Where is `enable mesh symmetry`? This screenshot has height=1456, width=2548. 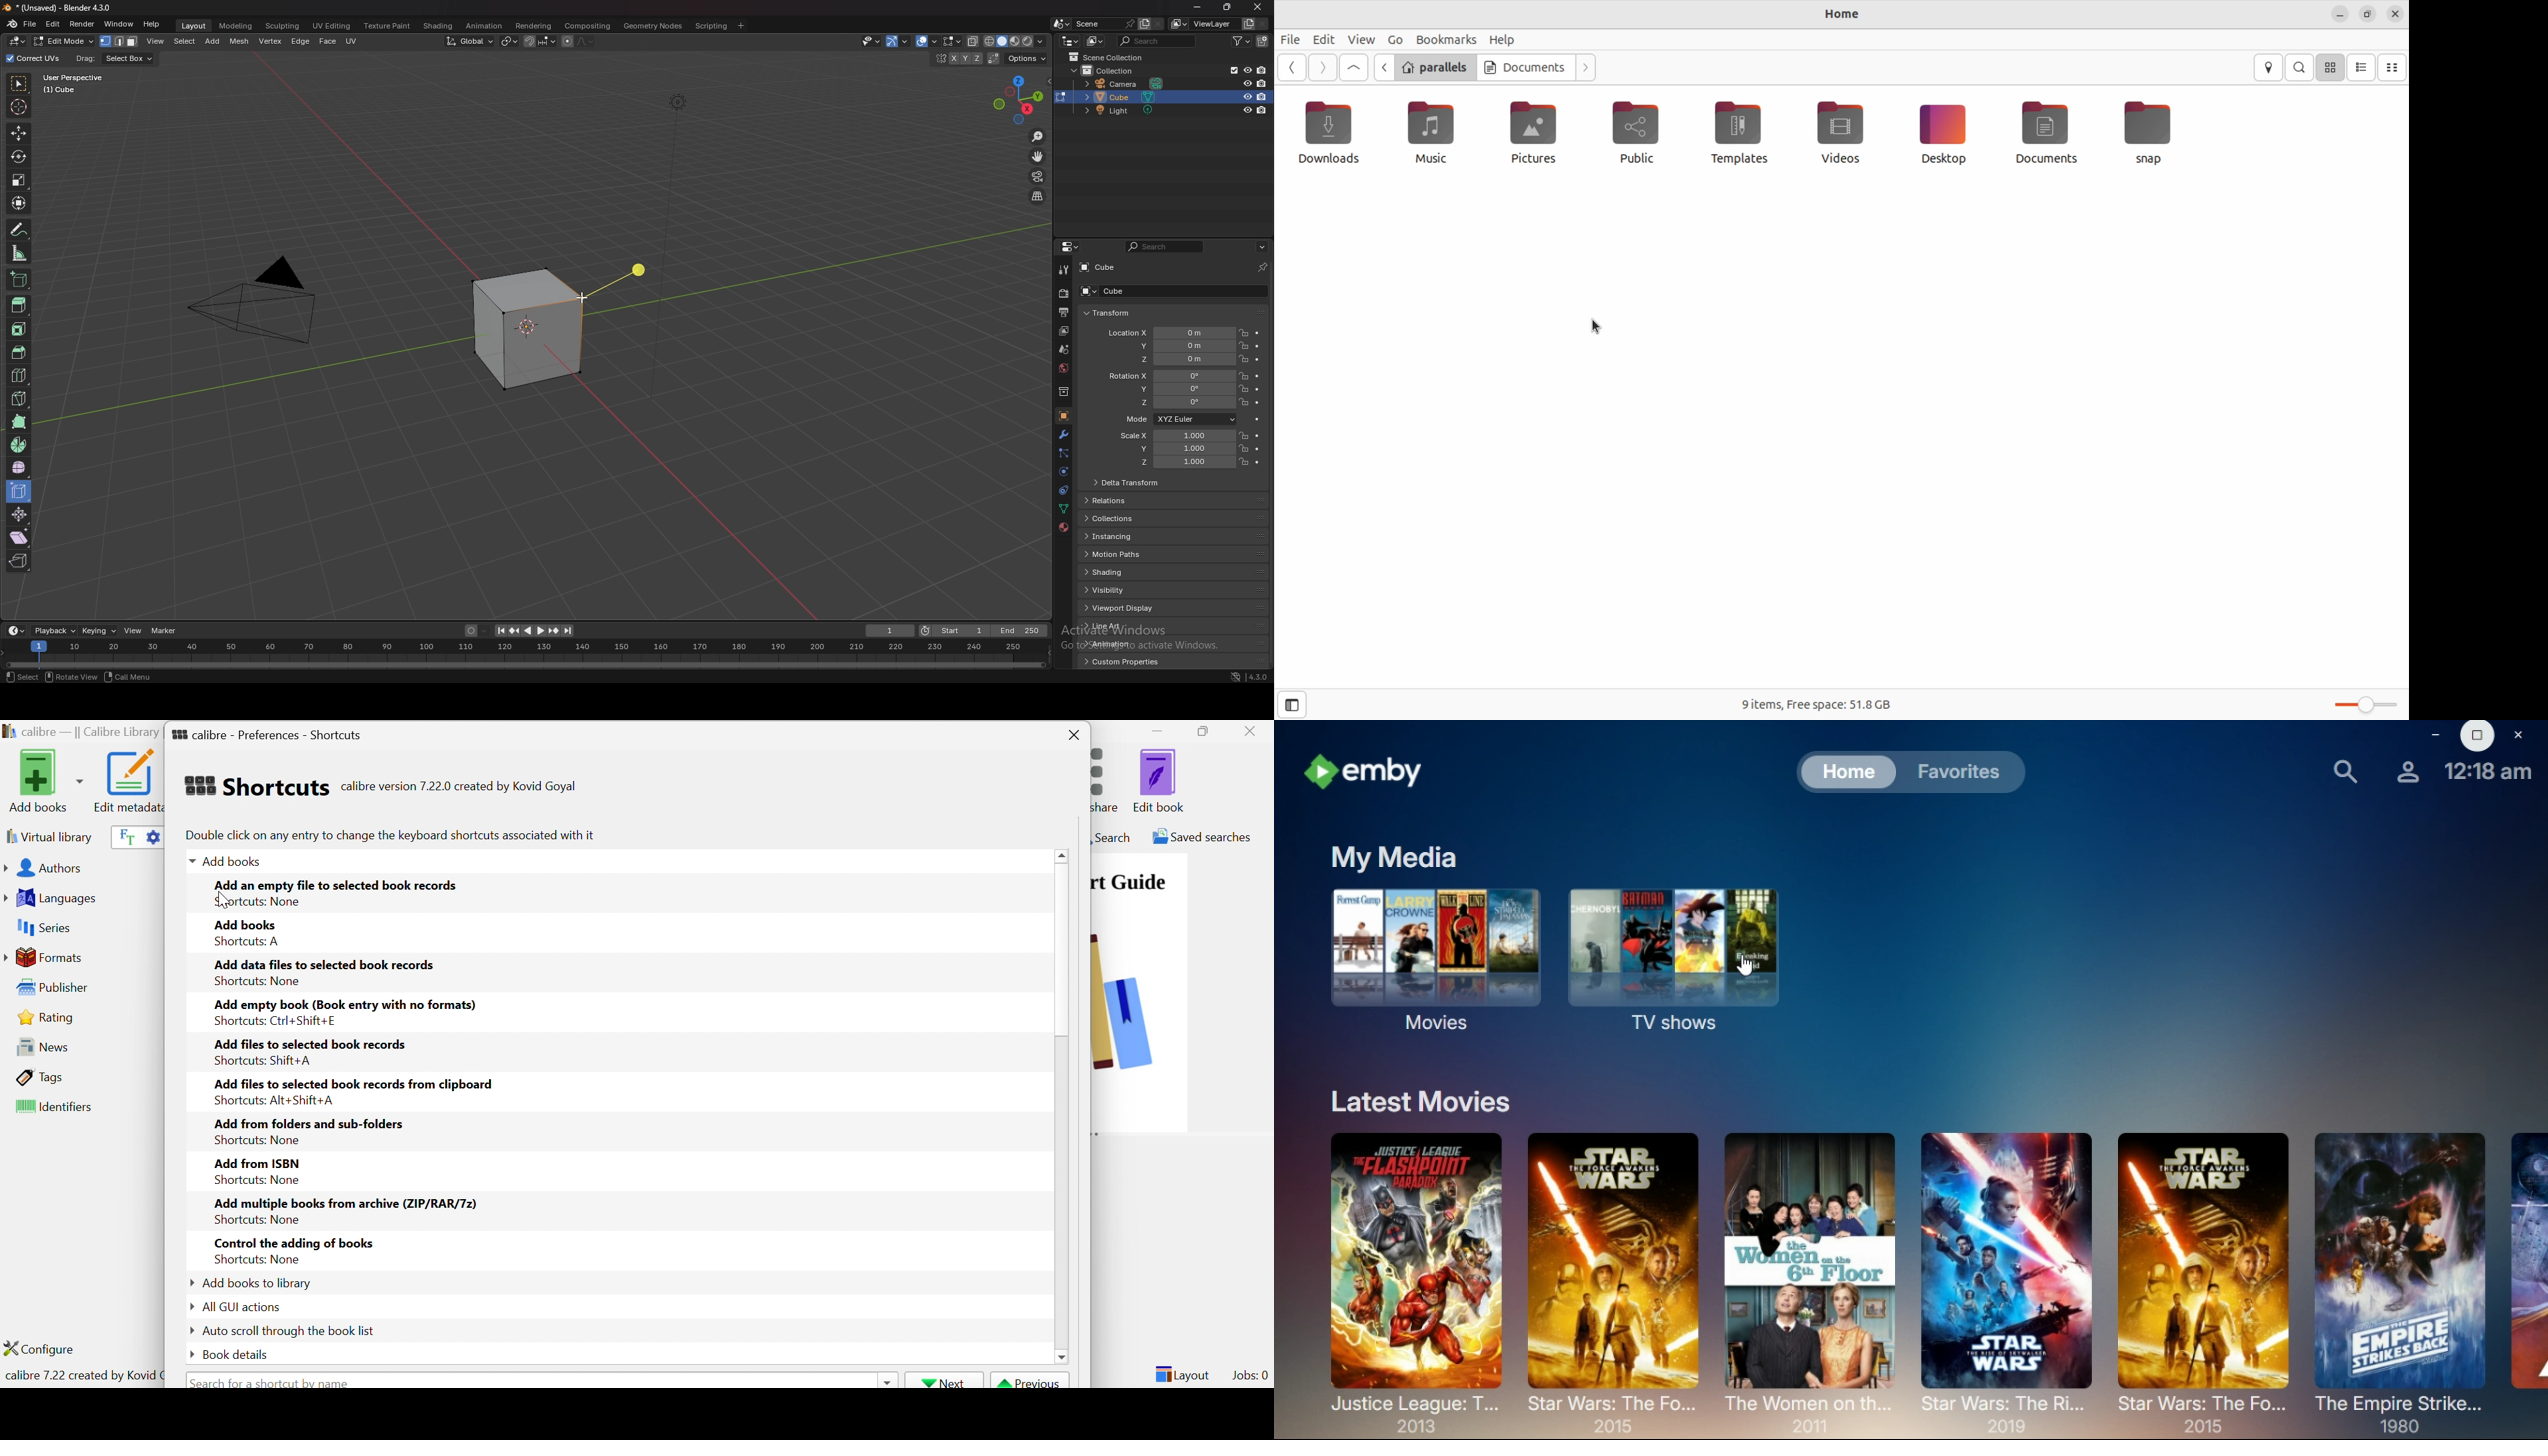
enable mesh symmetry is located at coordinates (958, 59).